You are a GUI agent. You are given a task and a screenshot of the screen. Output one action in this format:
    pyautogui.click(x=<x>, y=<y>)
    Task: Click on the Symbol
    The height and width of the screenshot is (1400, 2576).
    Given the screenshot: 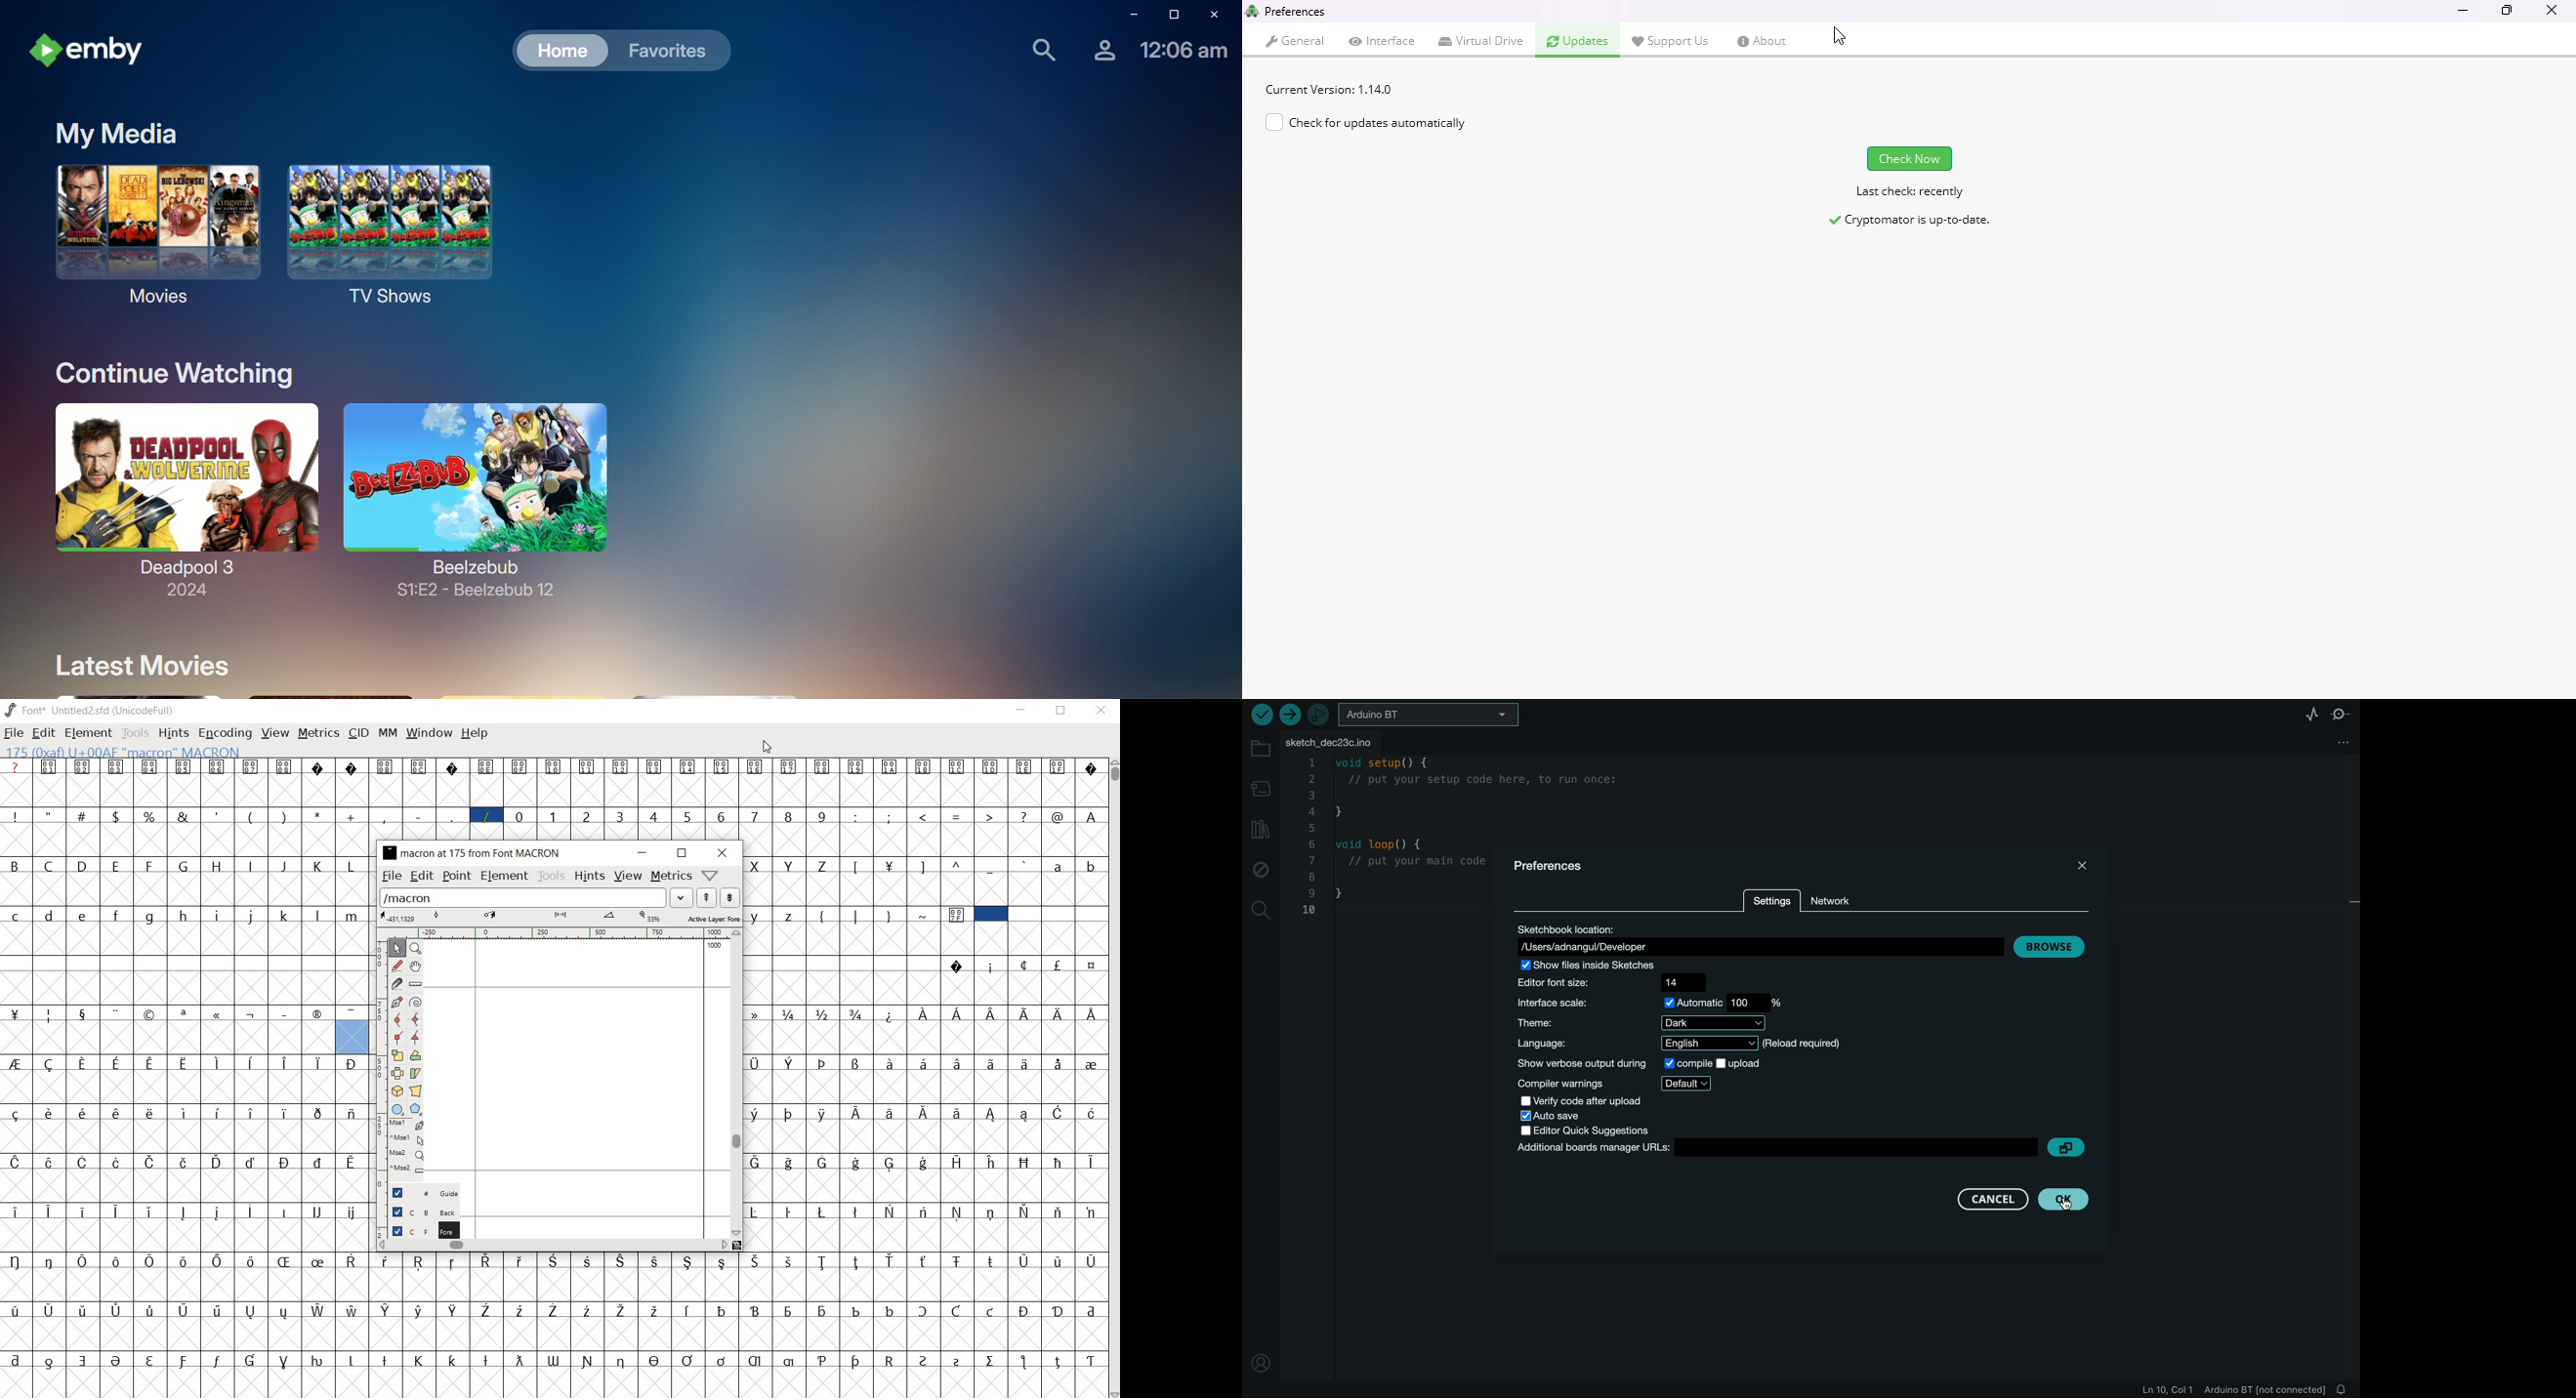 What is the action you would take?
    pyautogui.click(x=86, y=1161)
    